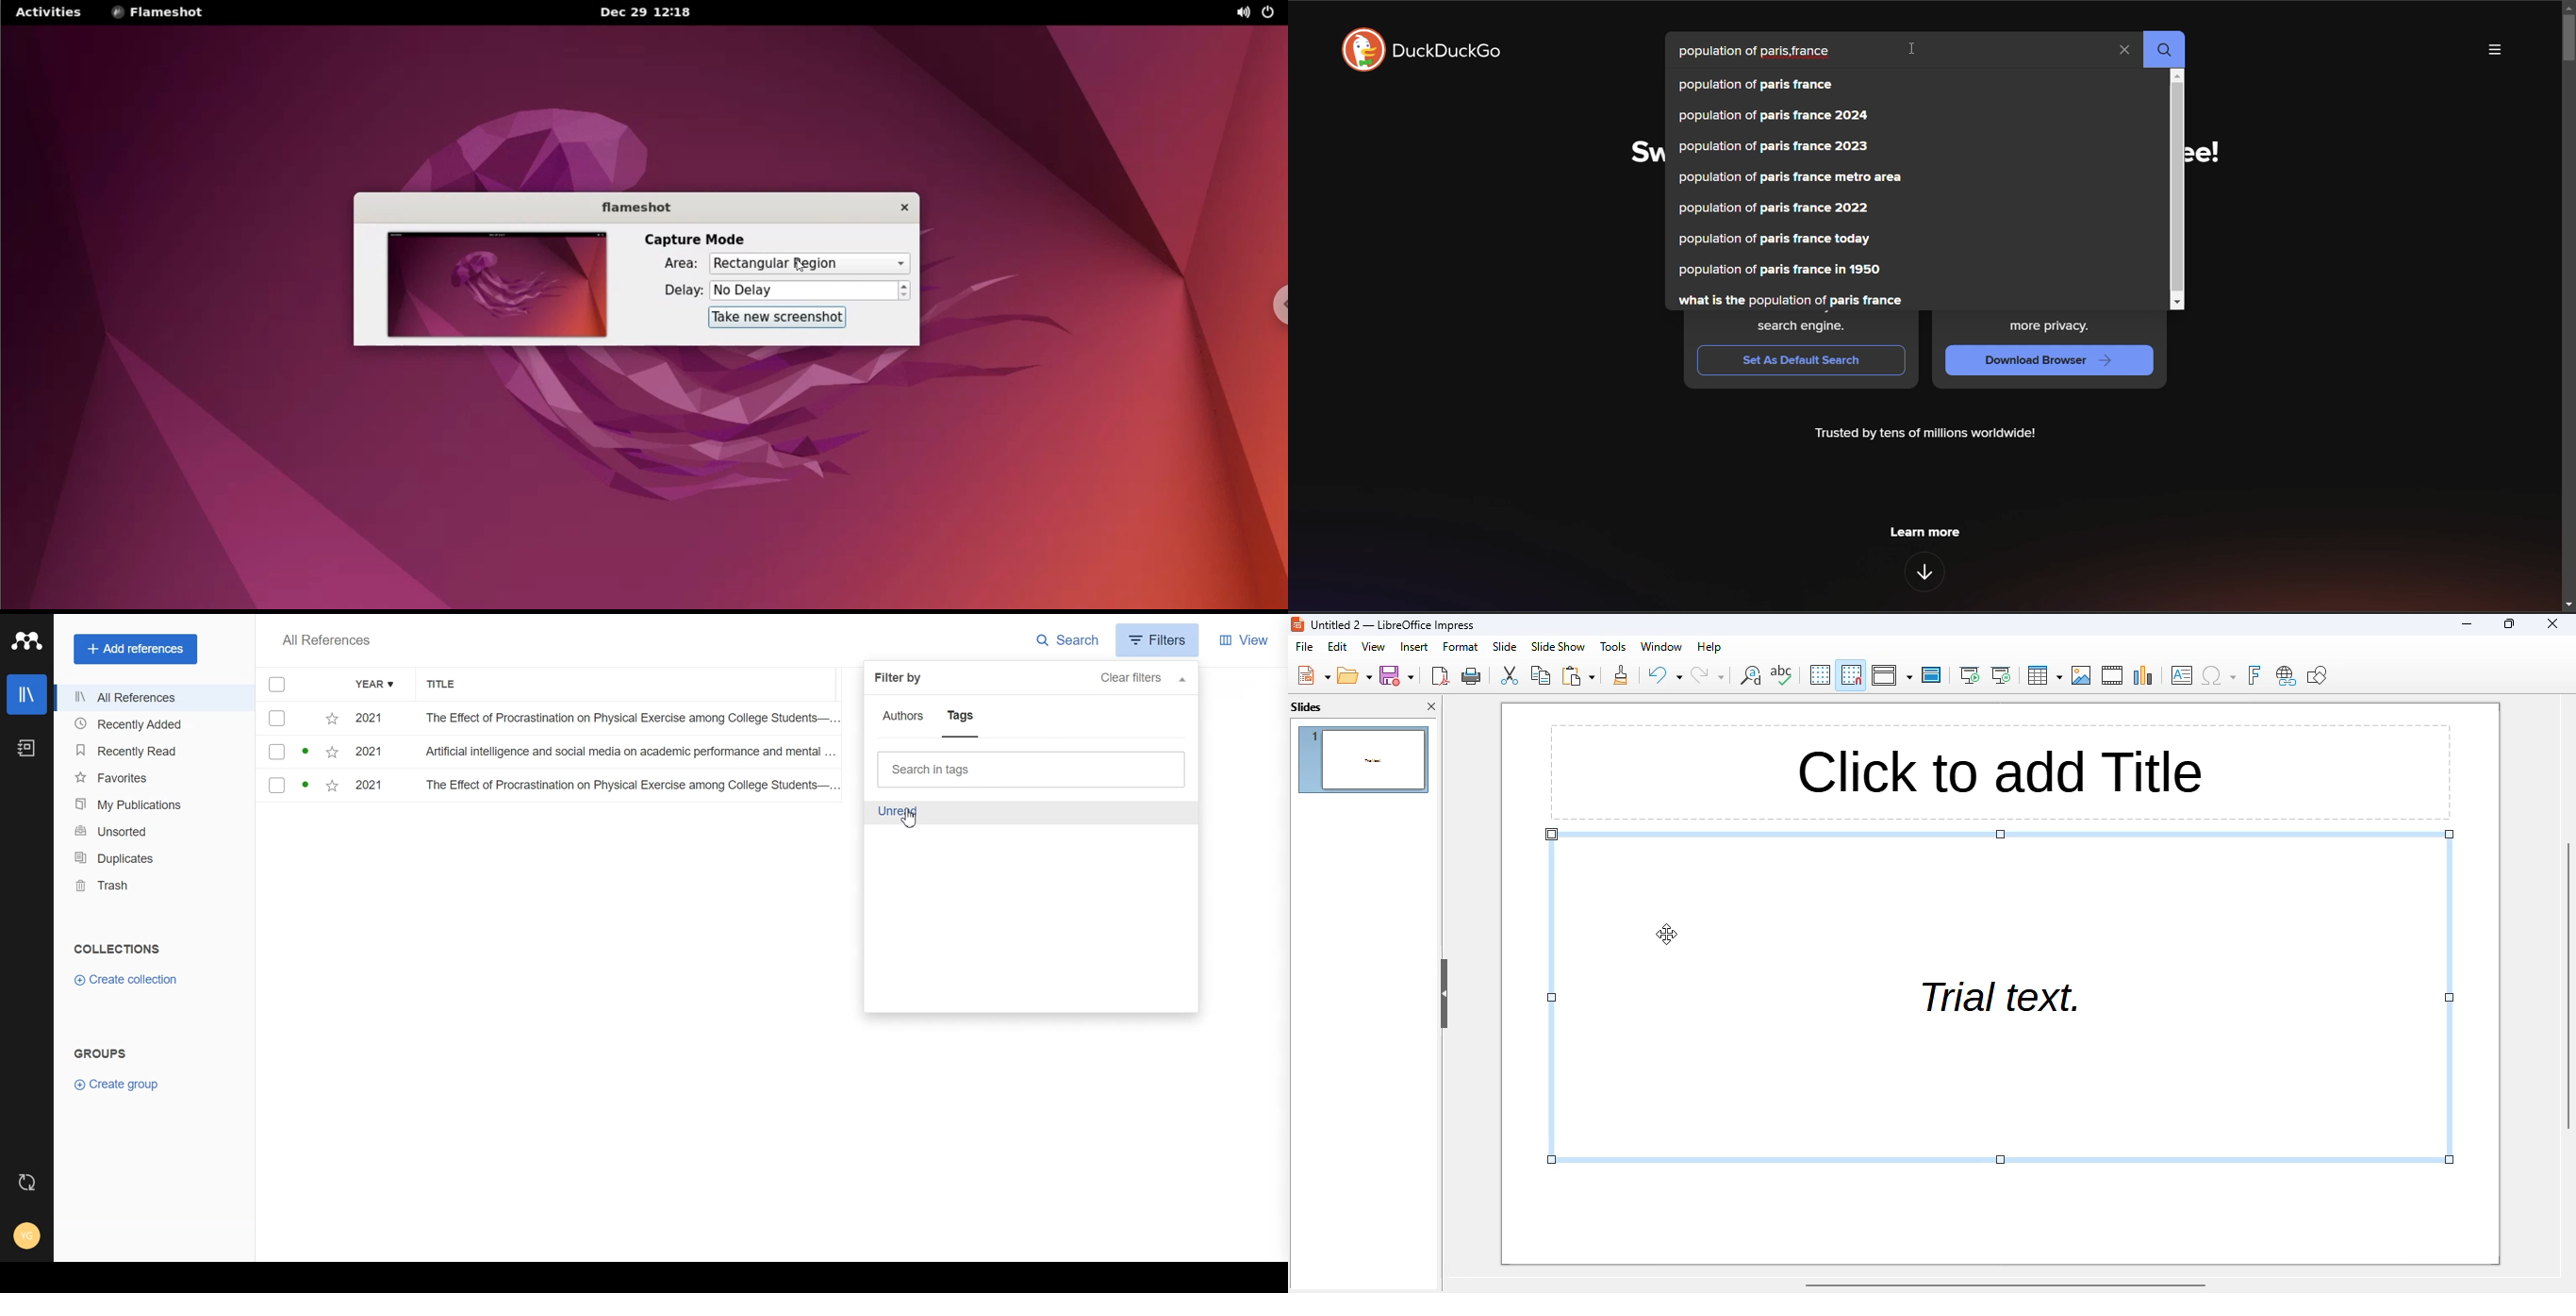 The image size is (2576, 1316). What do you see at coordinates (1780, 271) in the screenshot?
I see `population of paris france in 1950` at bounding box center [1780, 271].